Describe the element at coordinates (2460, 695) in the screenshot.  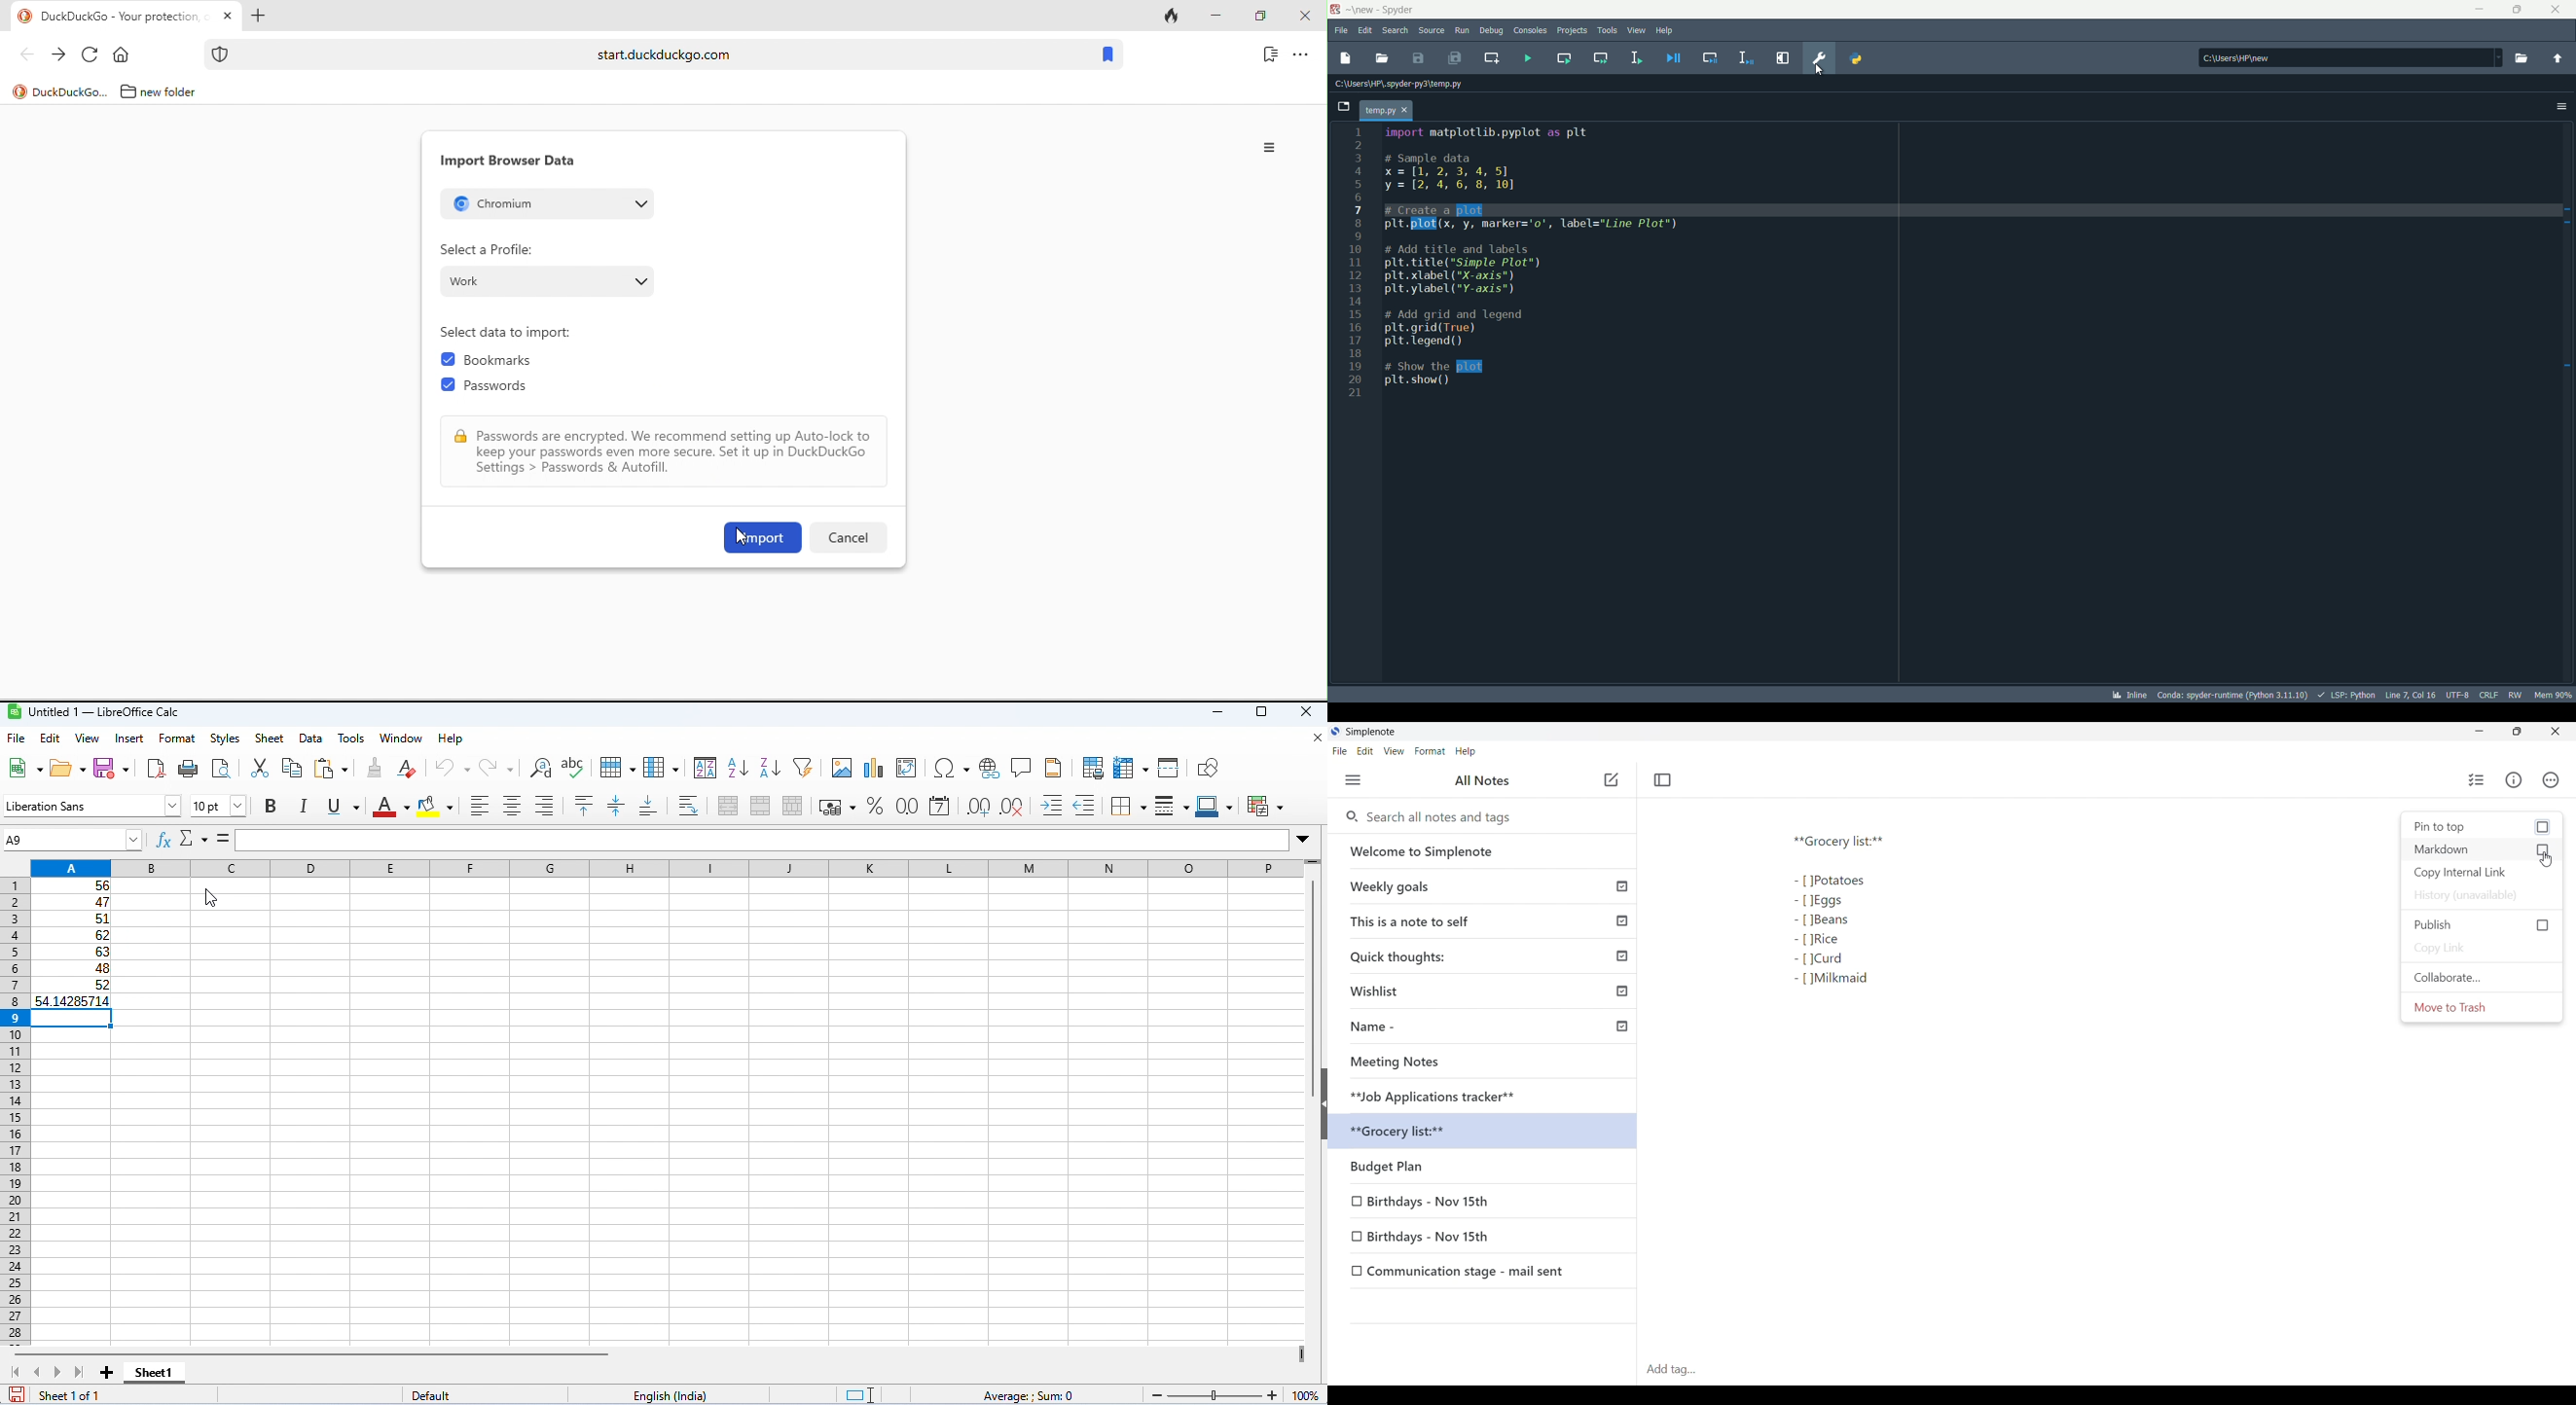
I see `file encoding` at that location.